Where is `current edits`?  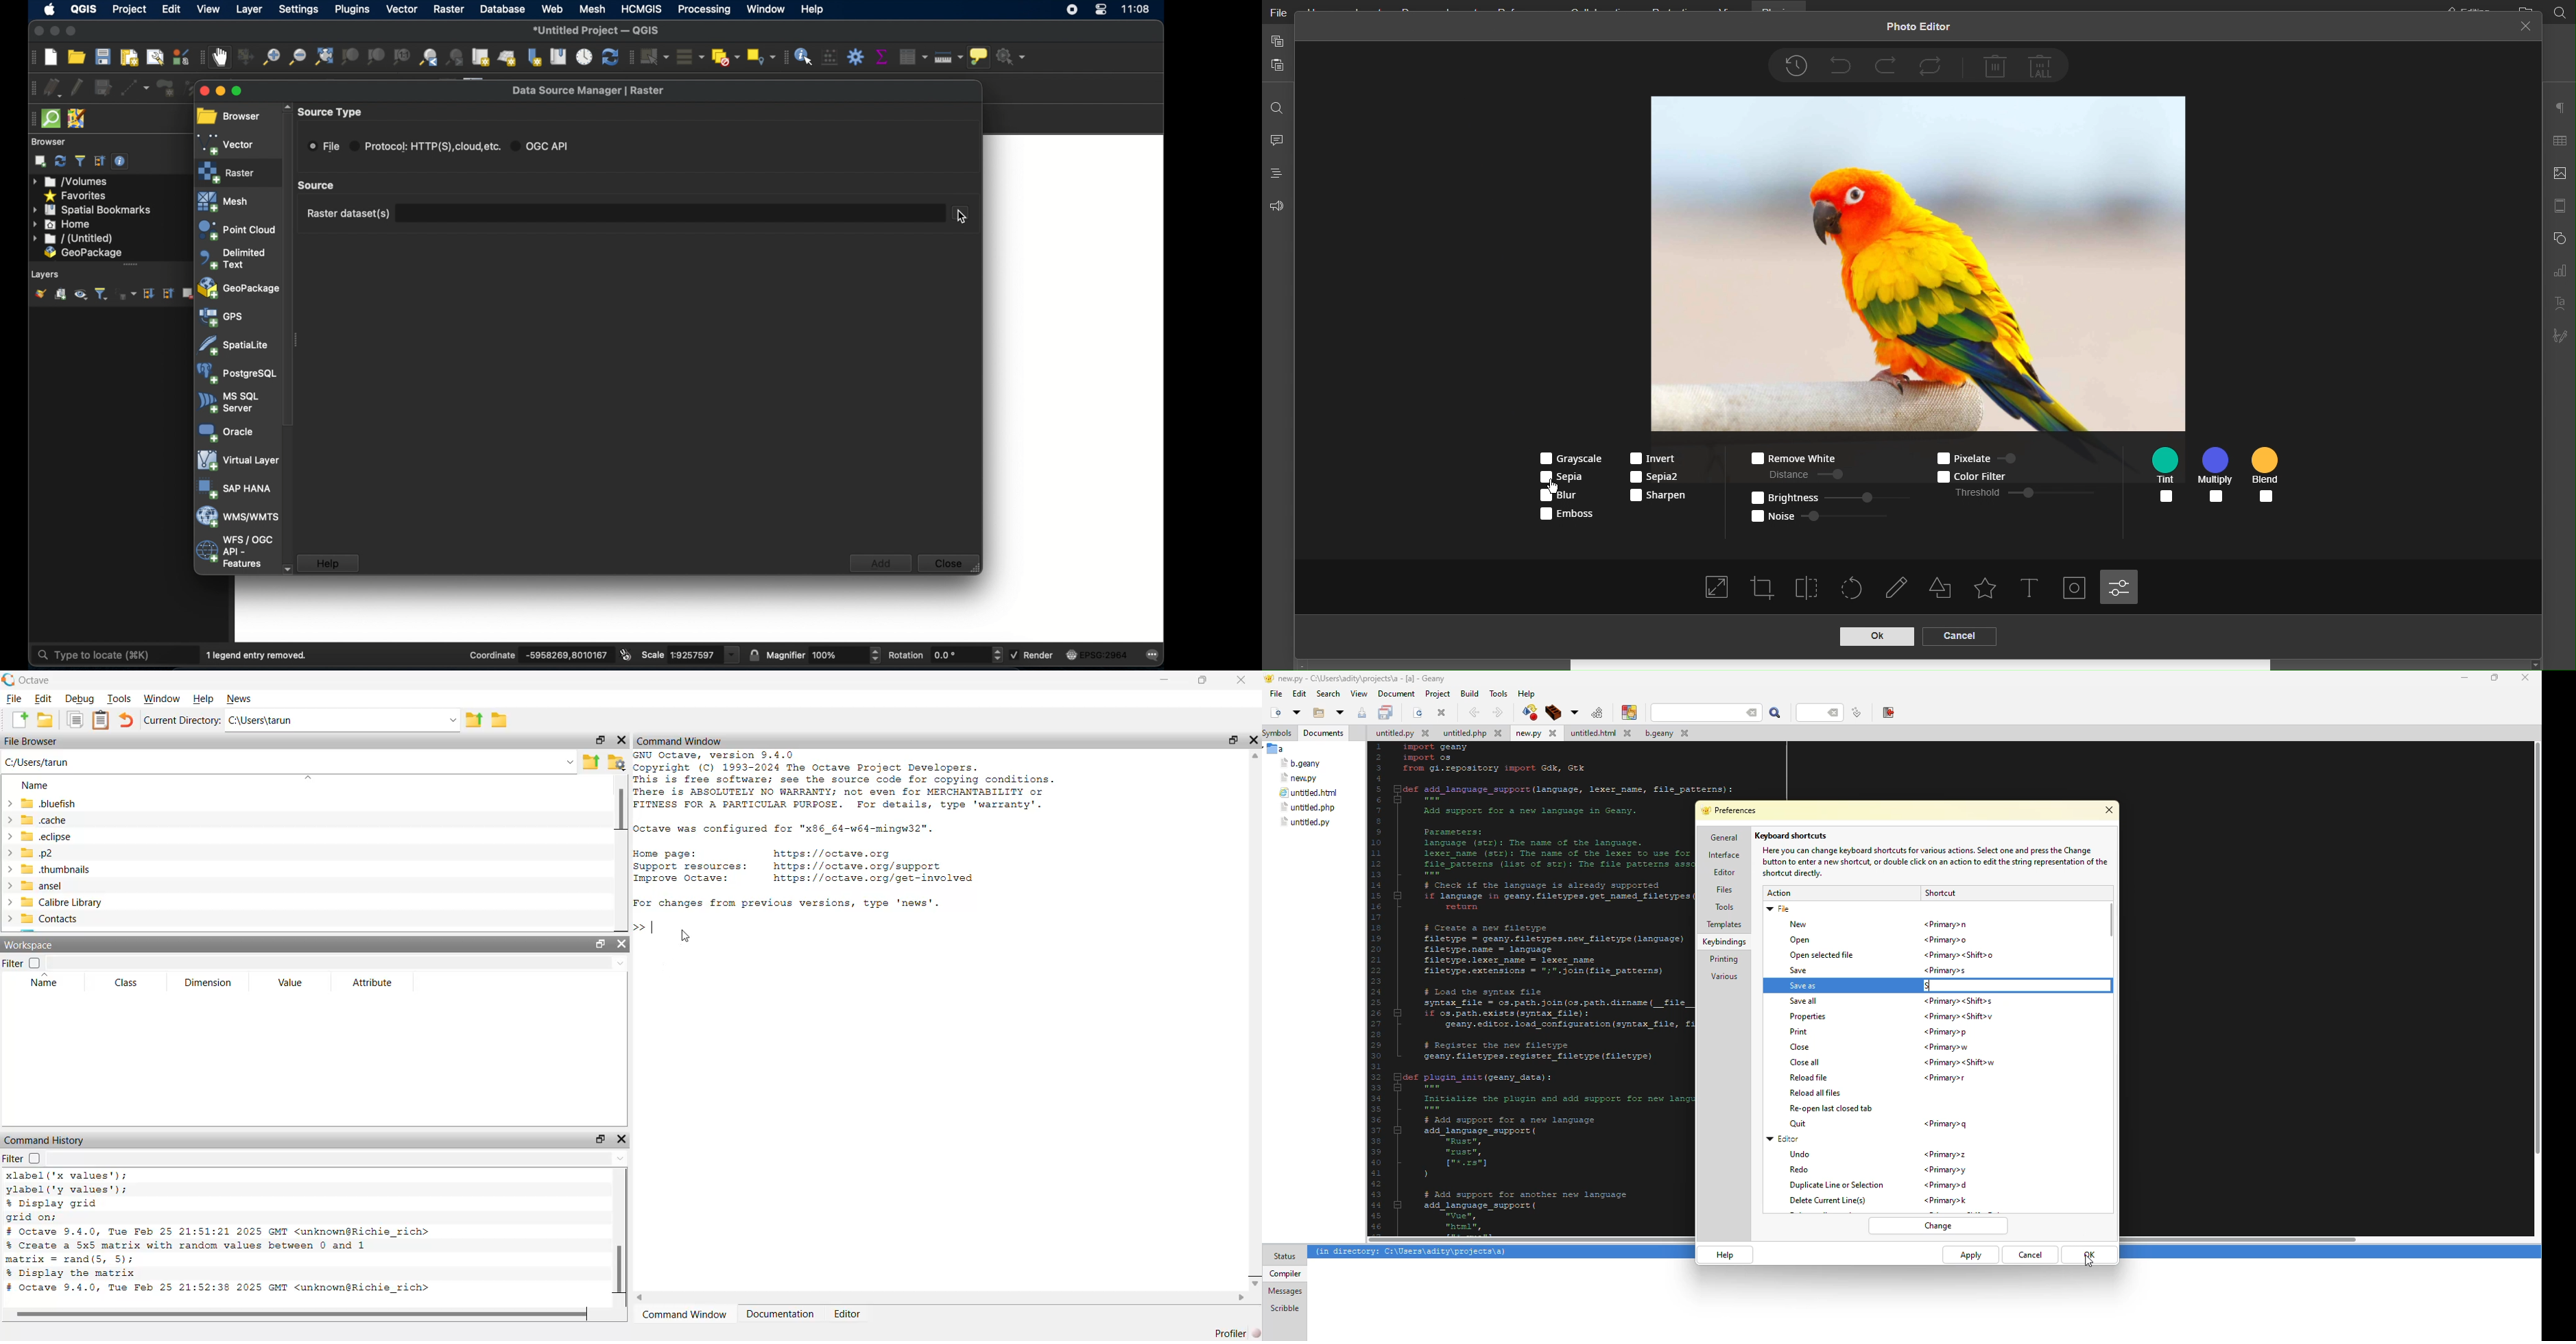 current edits is located at coordinates (53, 88).